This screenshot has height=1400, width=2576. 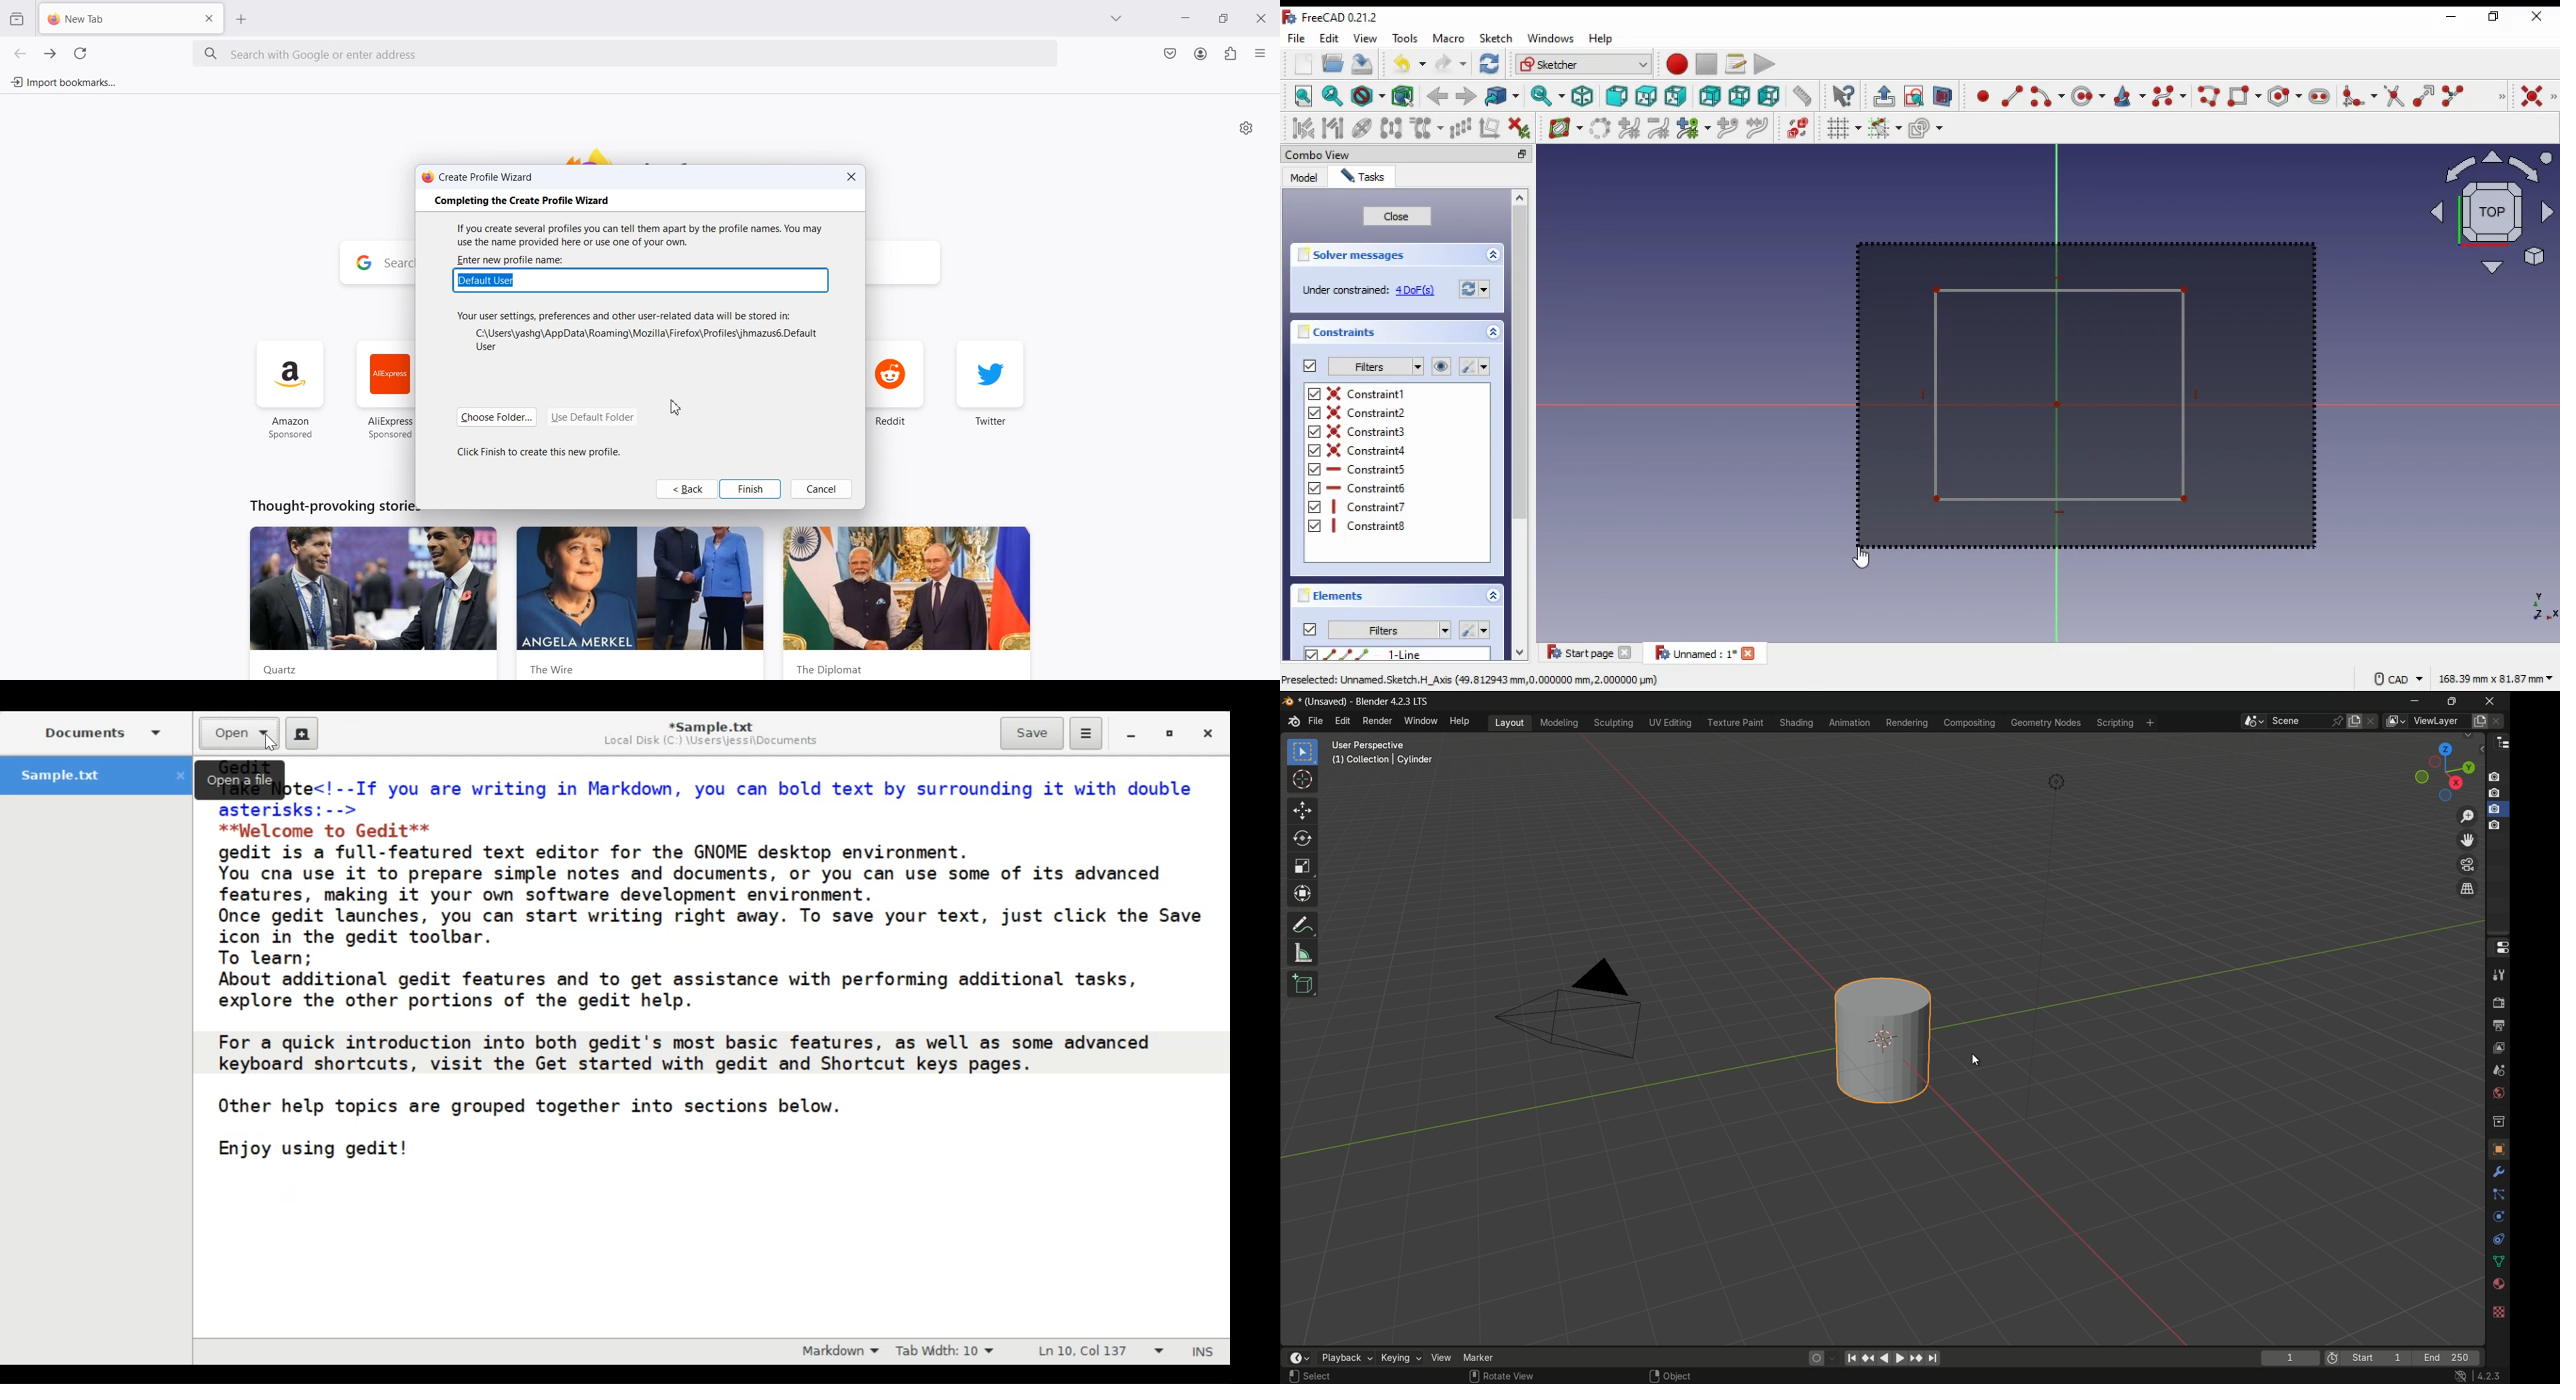 What do you see at coordinates (1442, 366) in the screenshot?
I see `show/hide all constraints in 3D view` at bounding box center [1442, 366].